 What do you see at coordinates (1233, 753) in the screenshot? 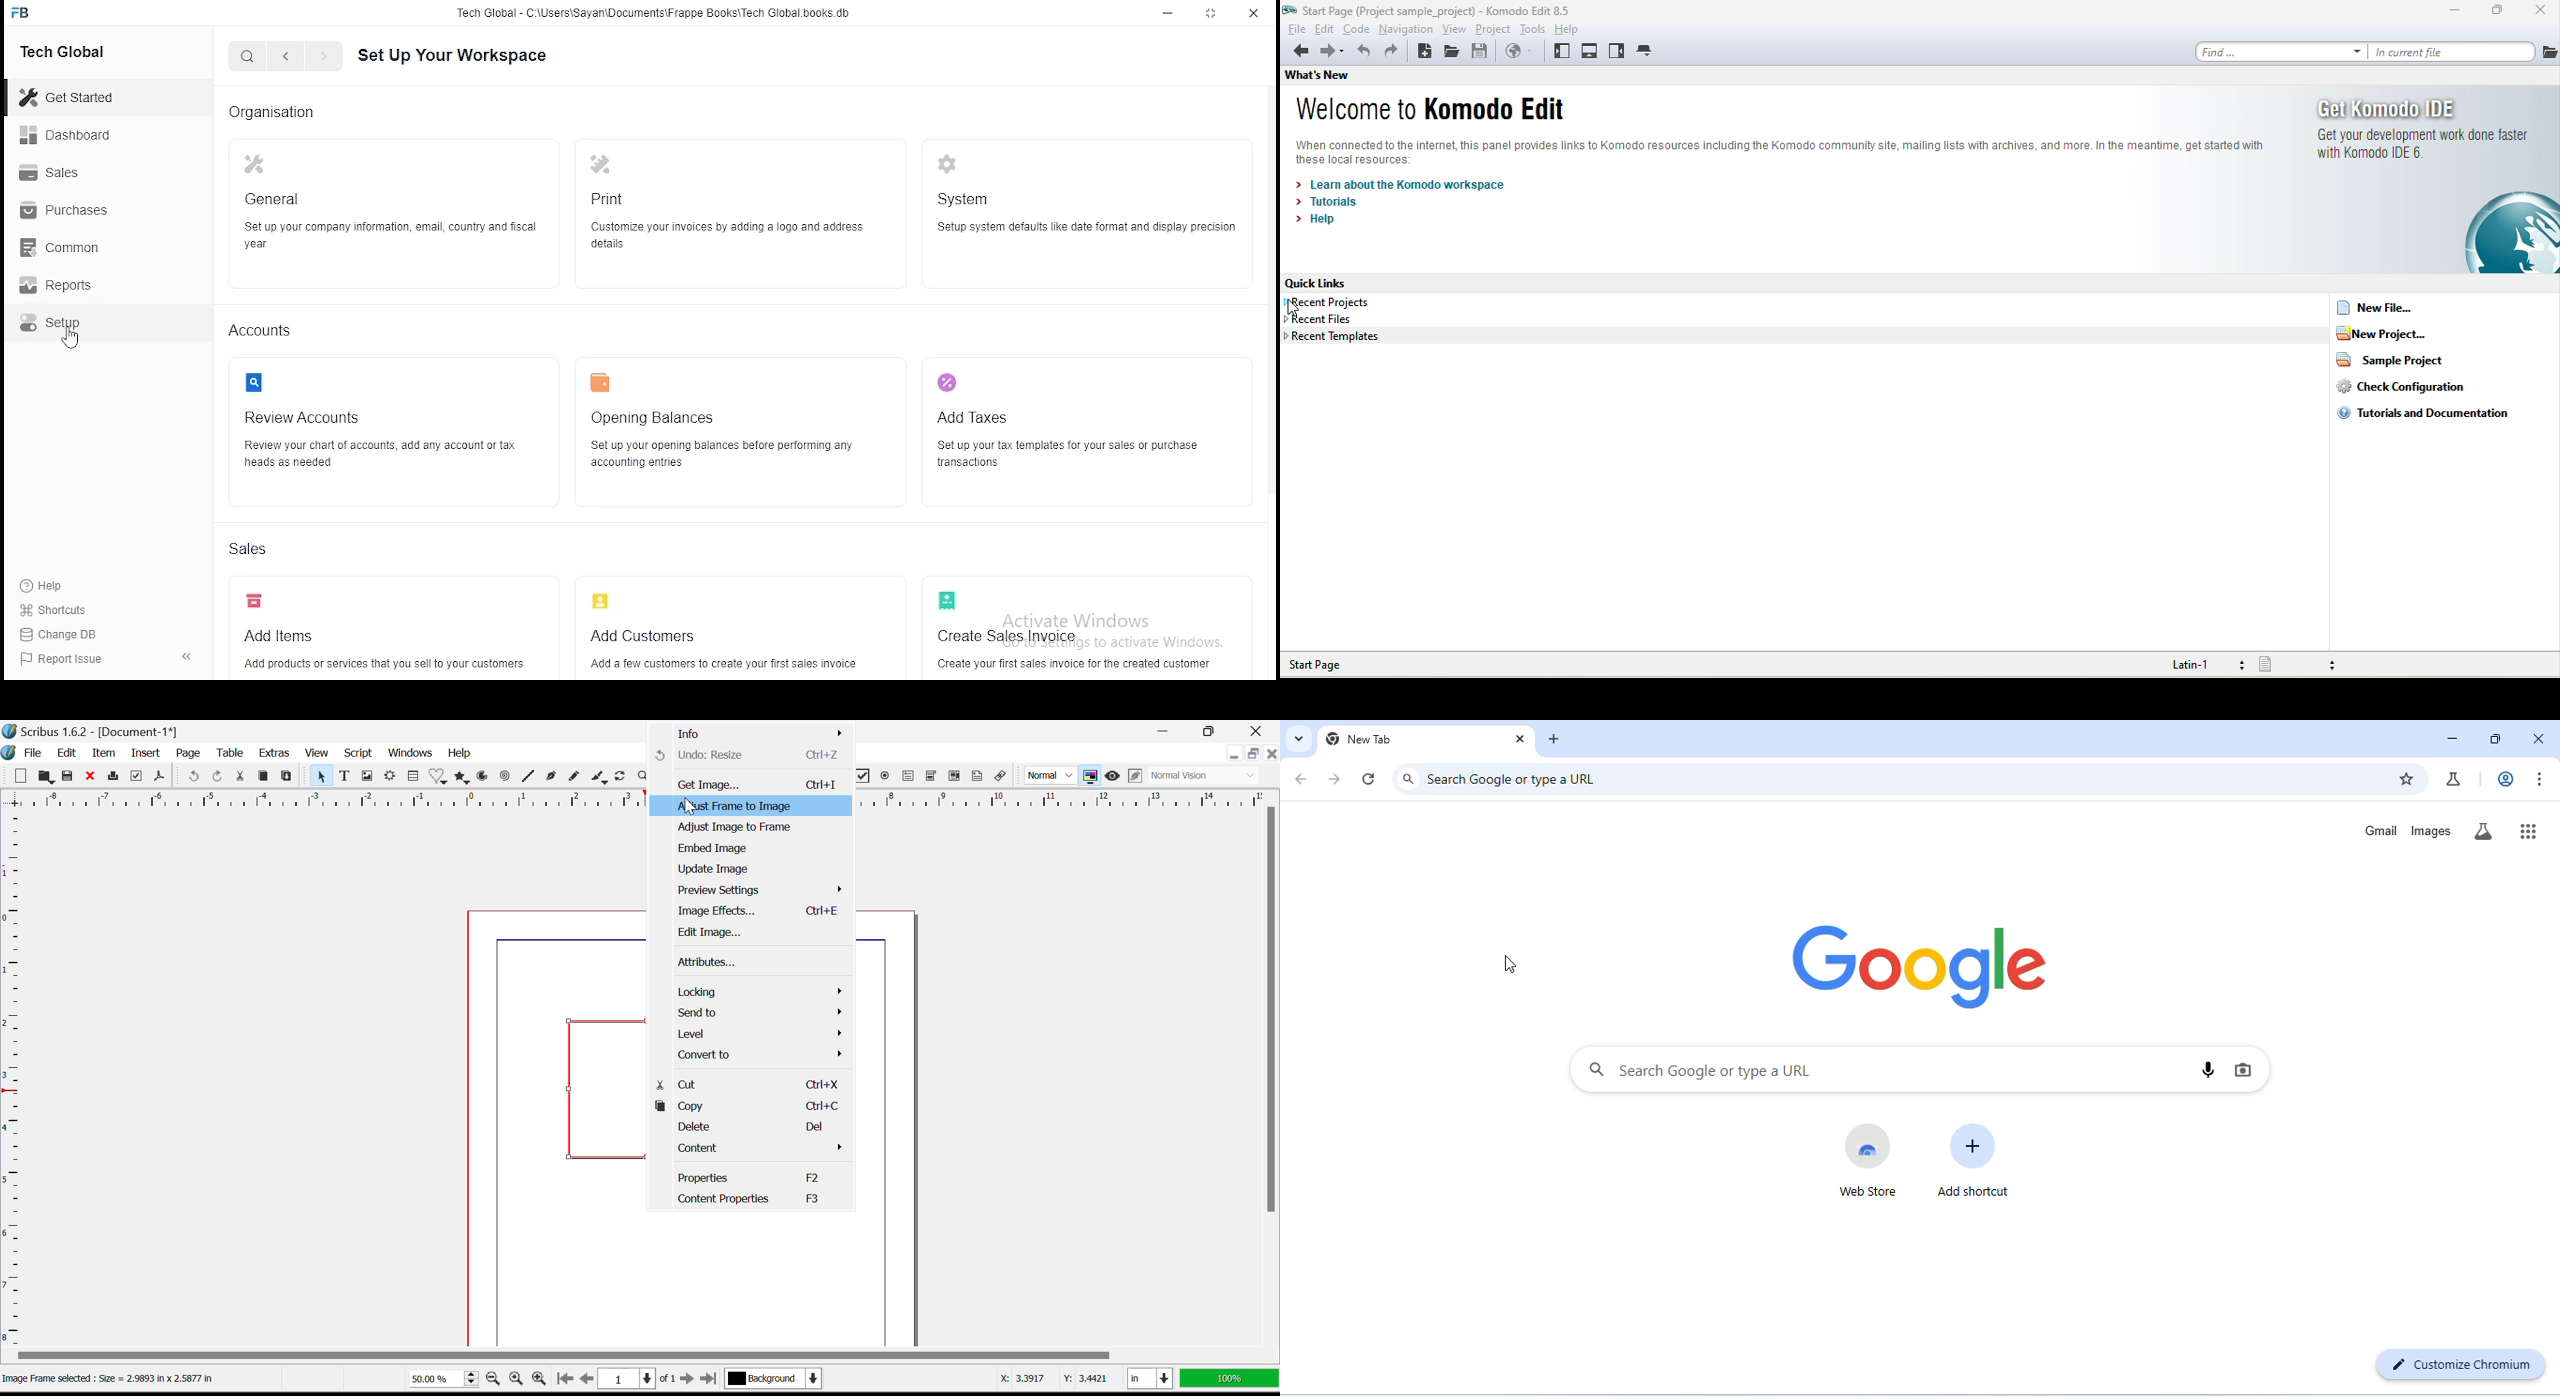
I see `Restore Down` at bounding box center [1233, 753].